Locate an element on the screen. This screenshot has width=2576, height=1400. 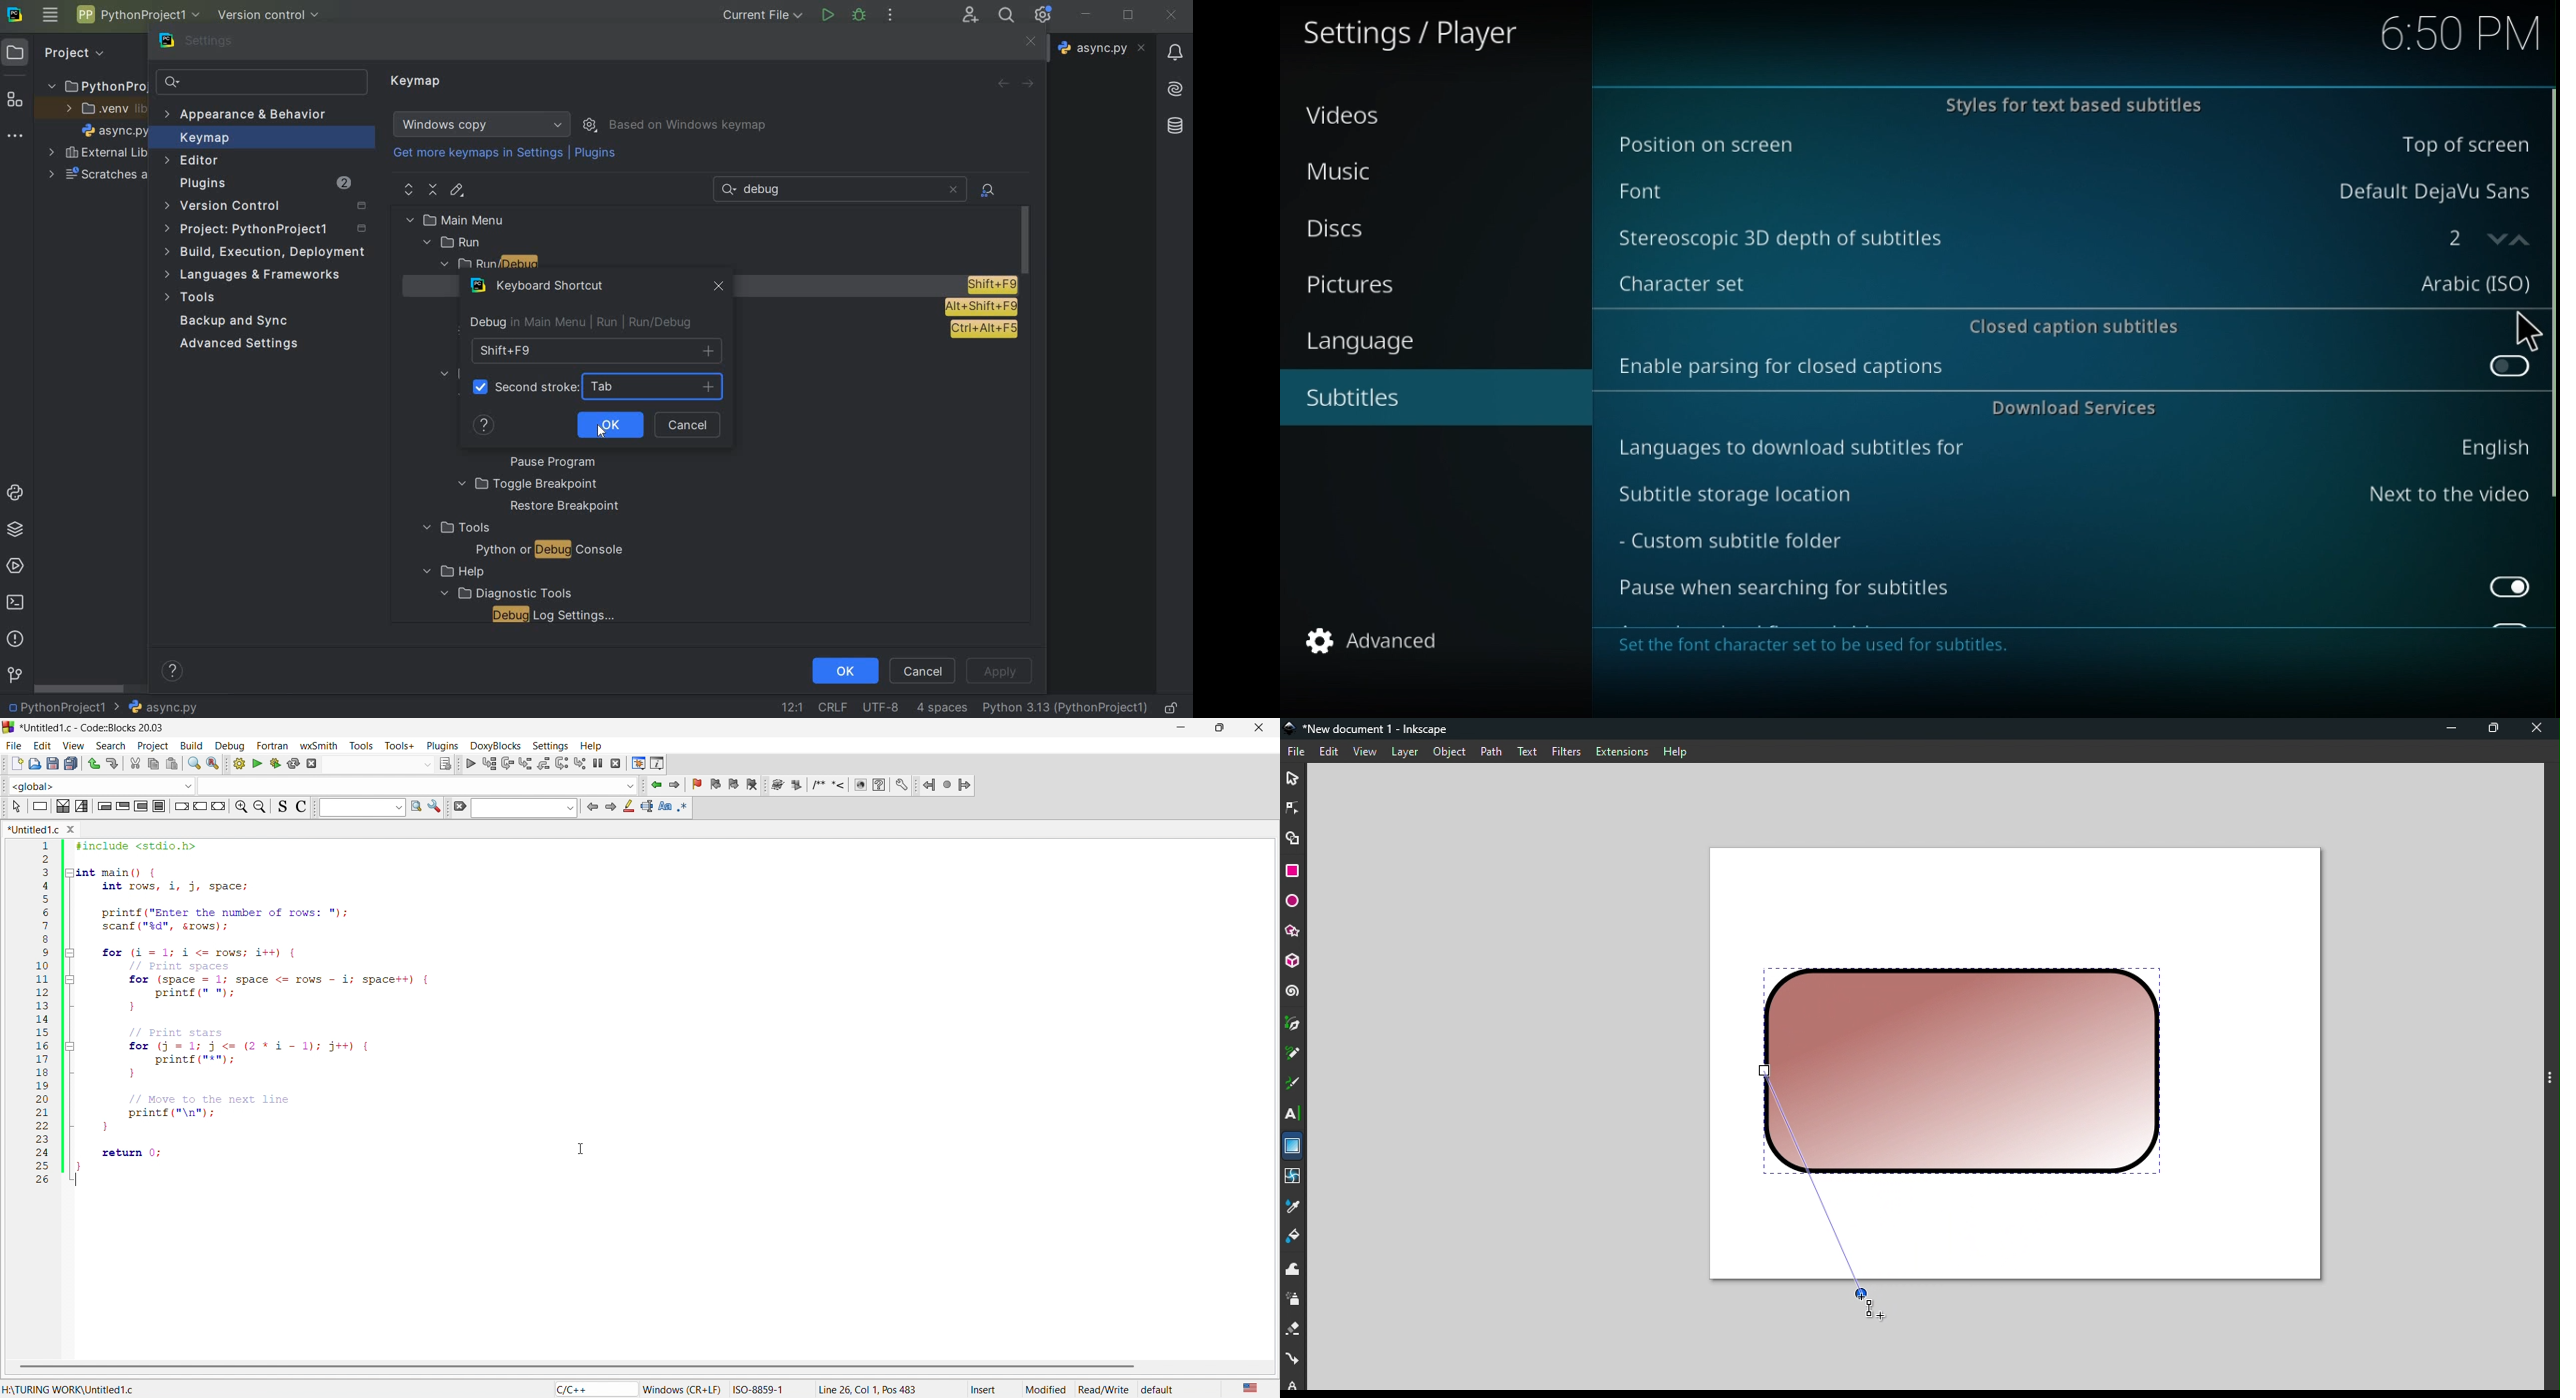
Position on the screen is located at coordinates (1965, 149).